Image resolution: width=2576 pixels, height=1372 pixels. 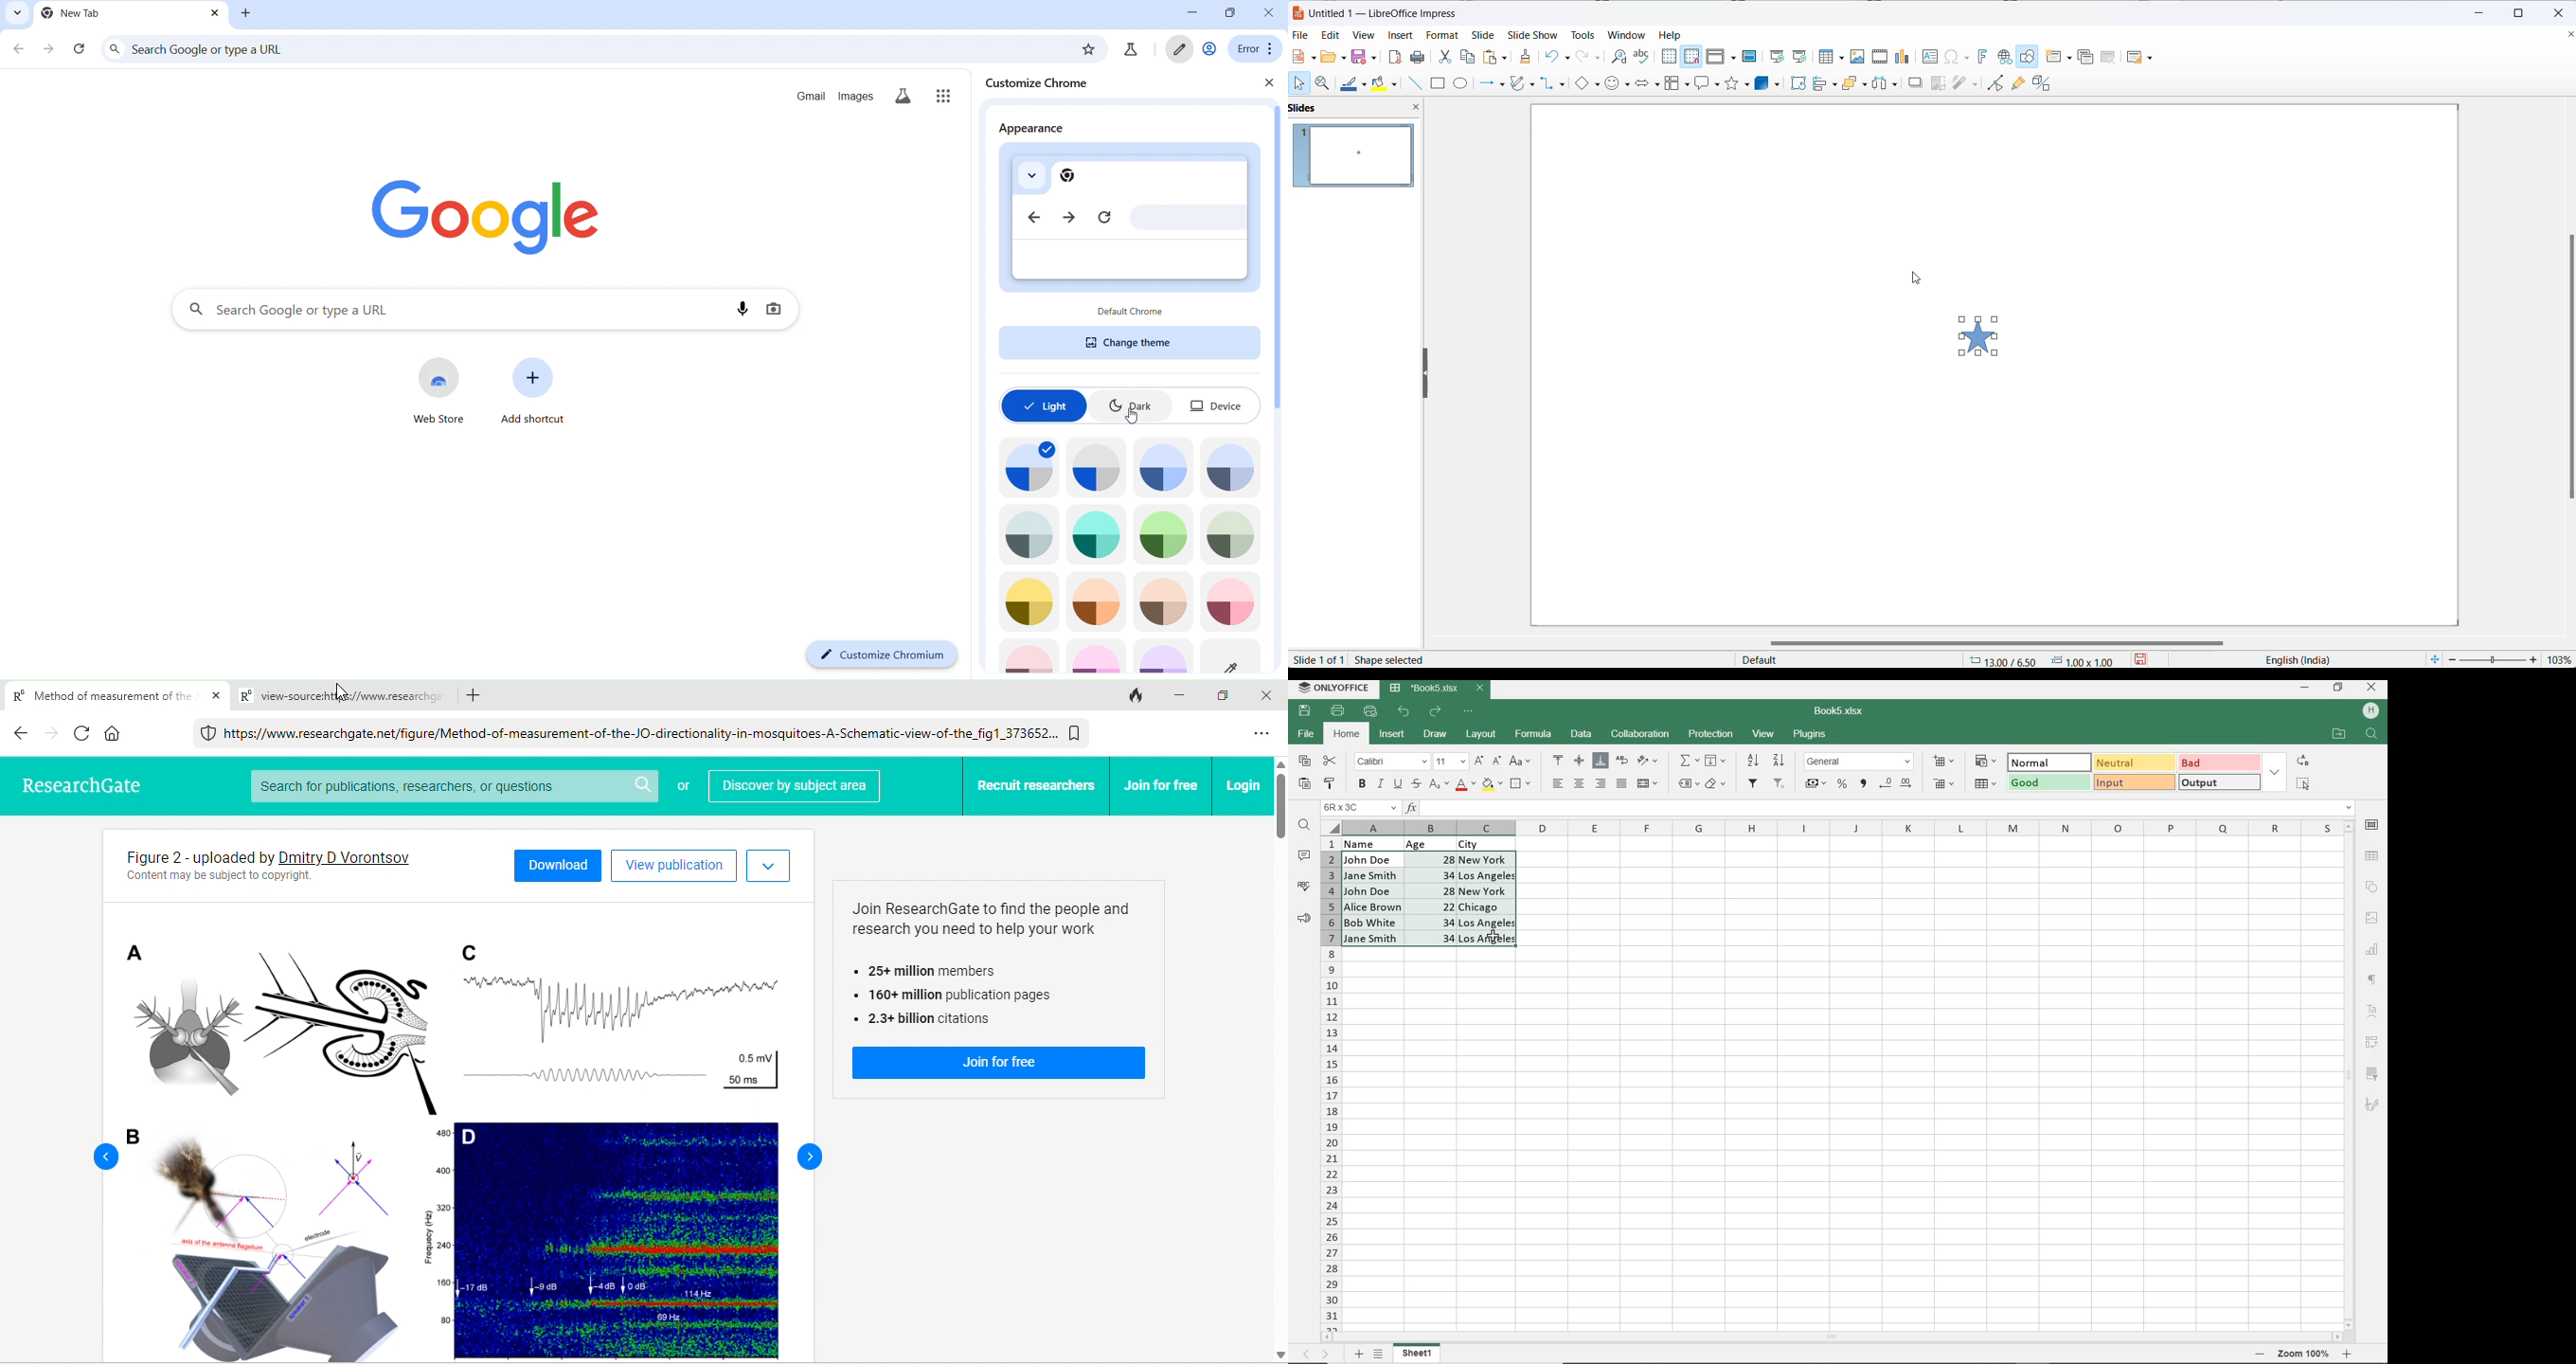 I want to click on add shorcut, so click(x=533, y=390).